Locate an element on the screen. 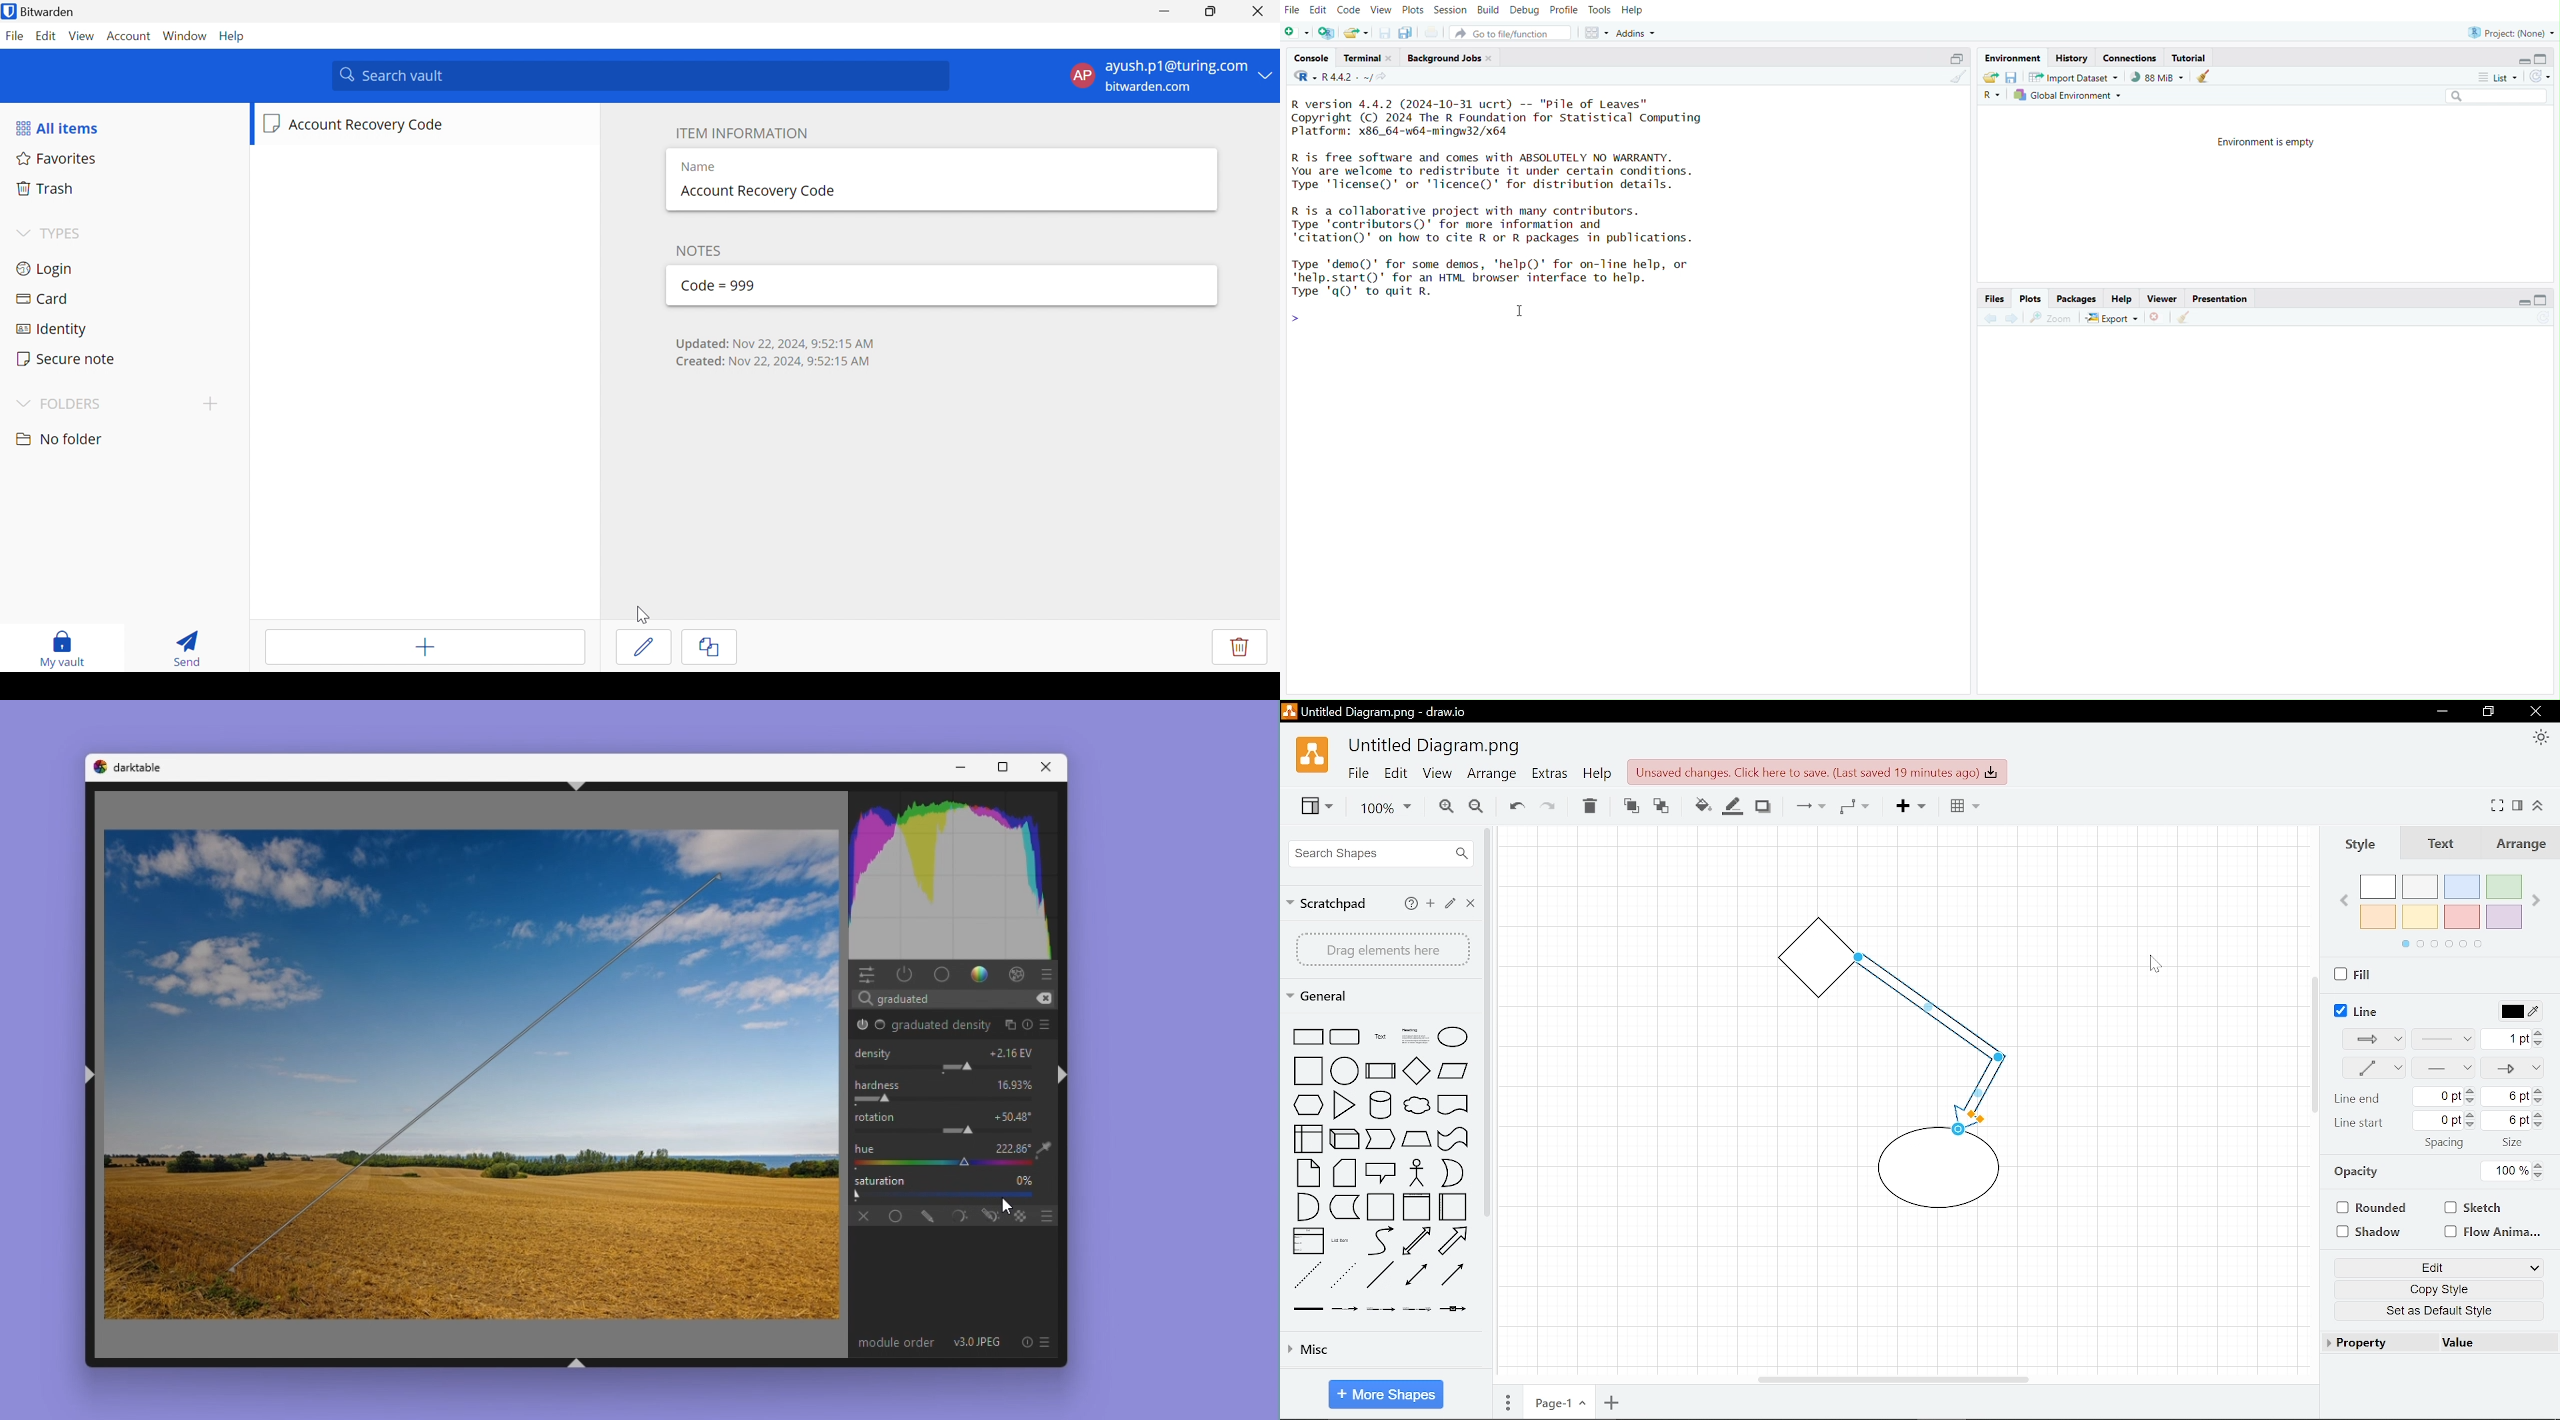 This screenshot has width=2576, height=1428. Format is located at coordinates (2520, 805).